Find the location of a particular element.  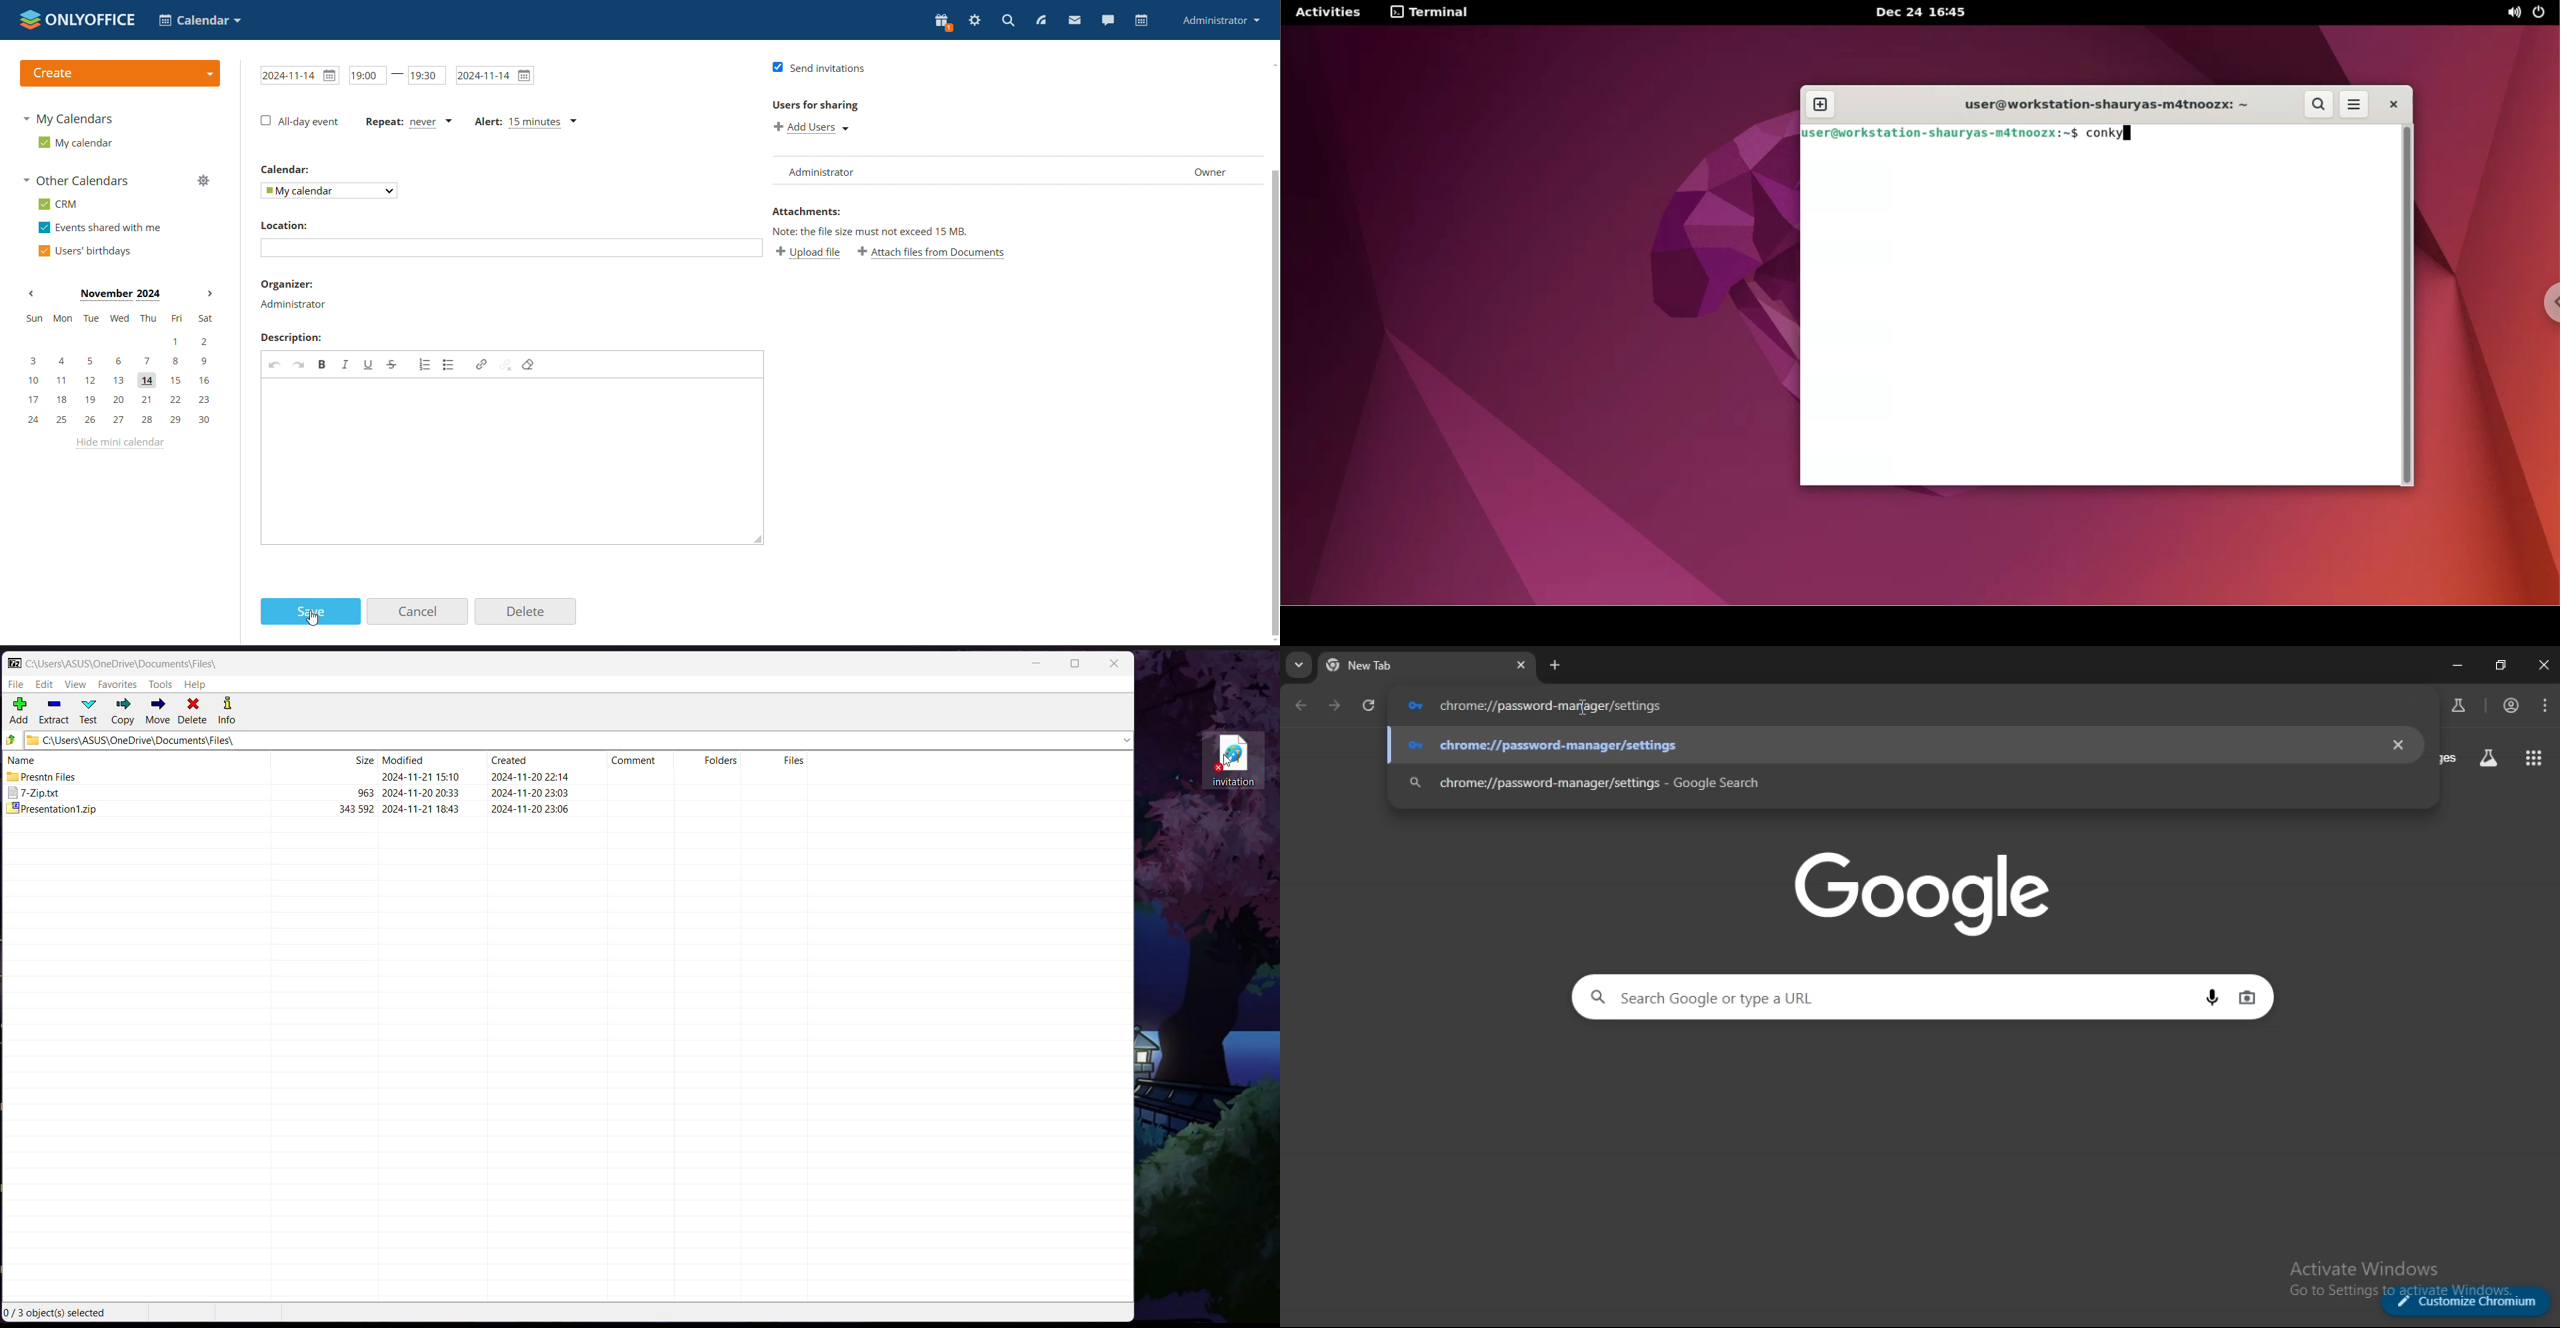

Minimize is located at coordinates (1038, 664).